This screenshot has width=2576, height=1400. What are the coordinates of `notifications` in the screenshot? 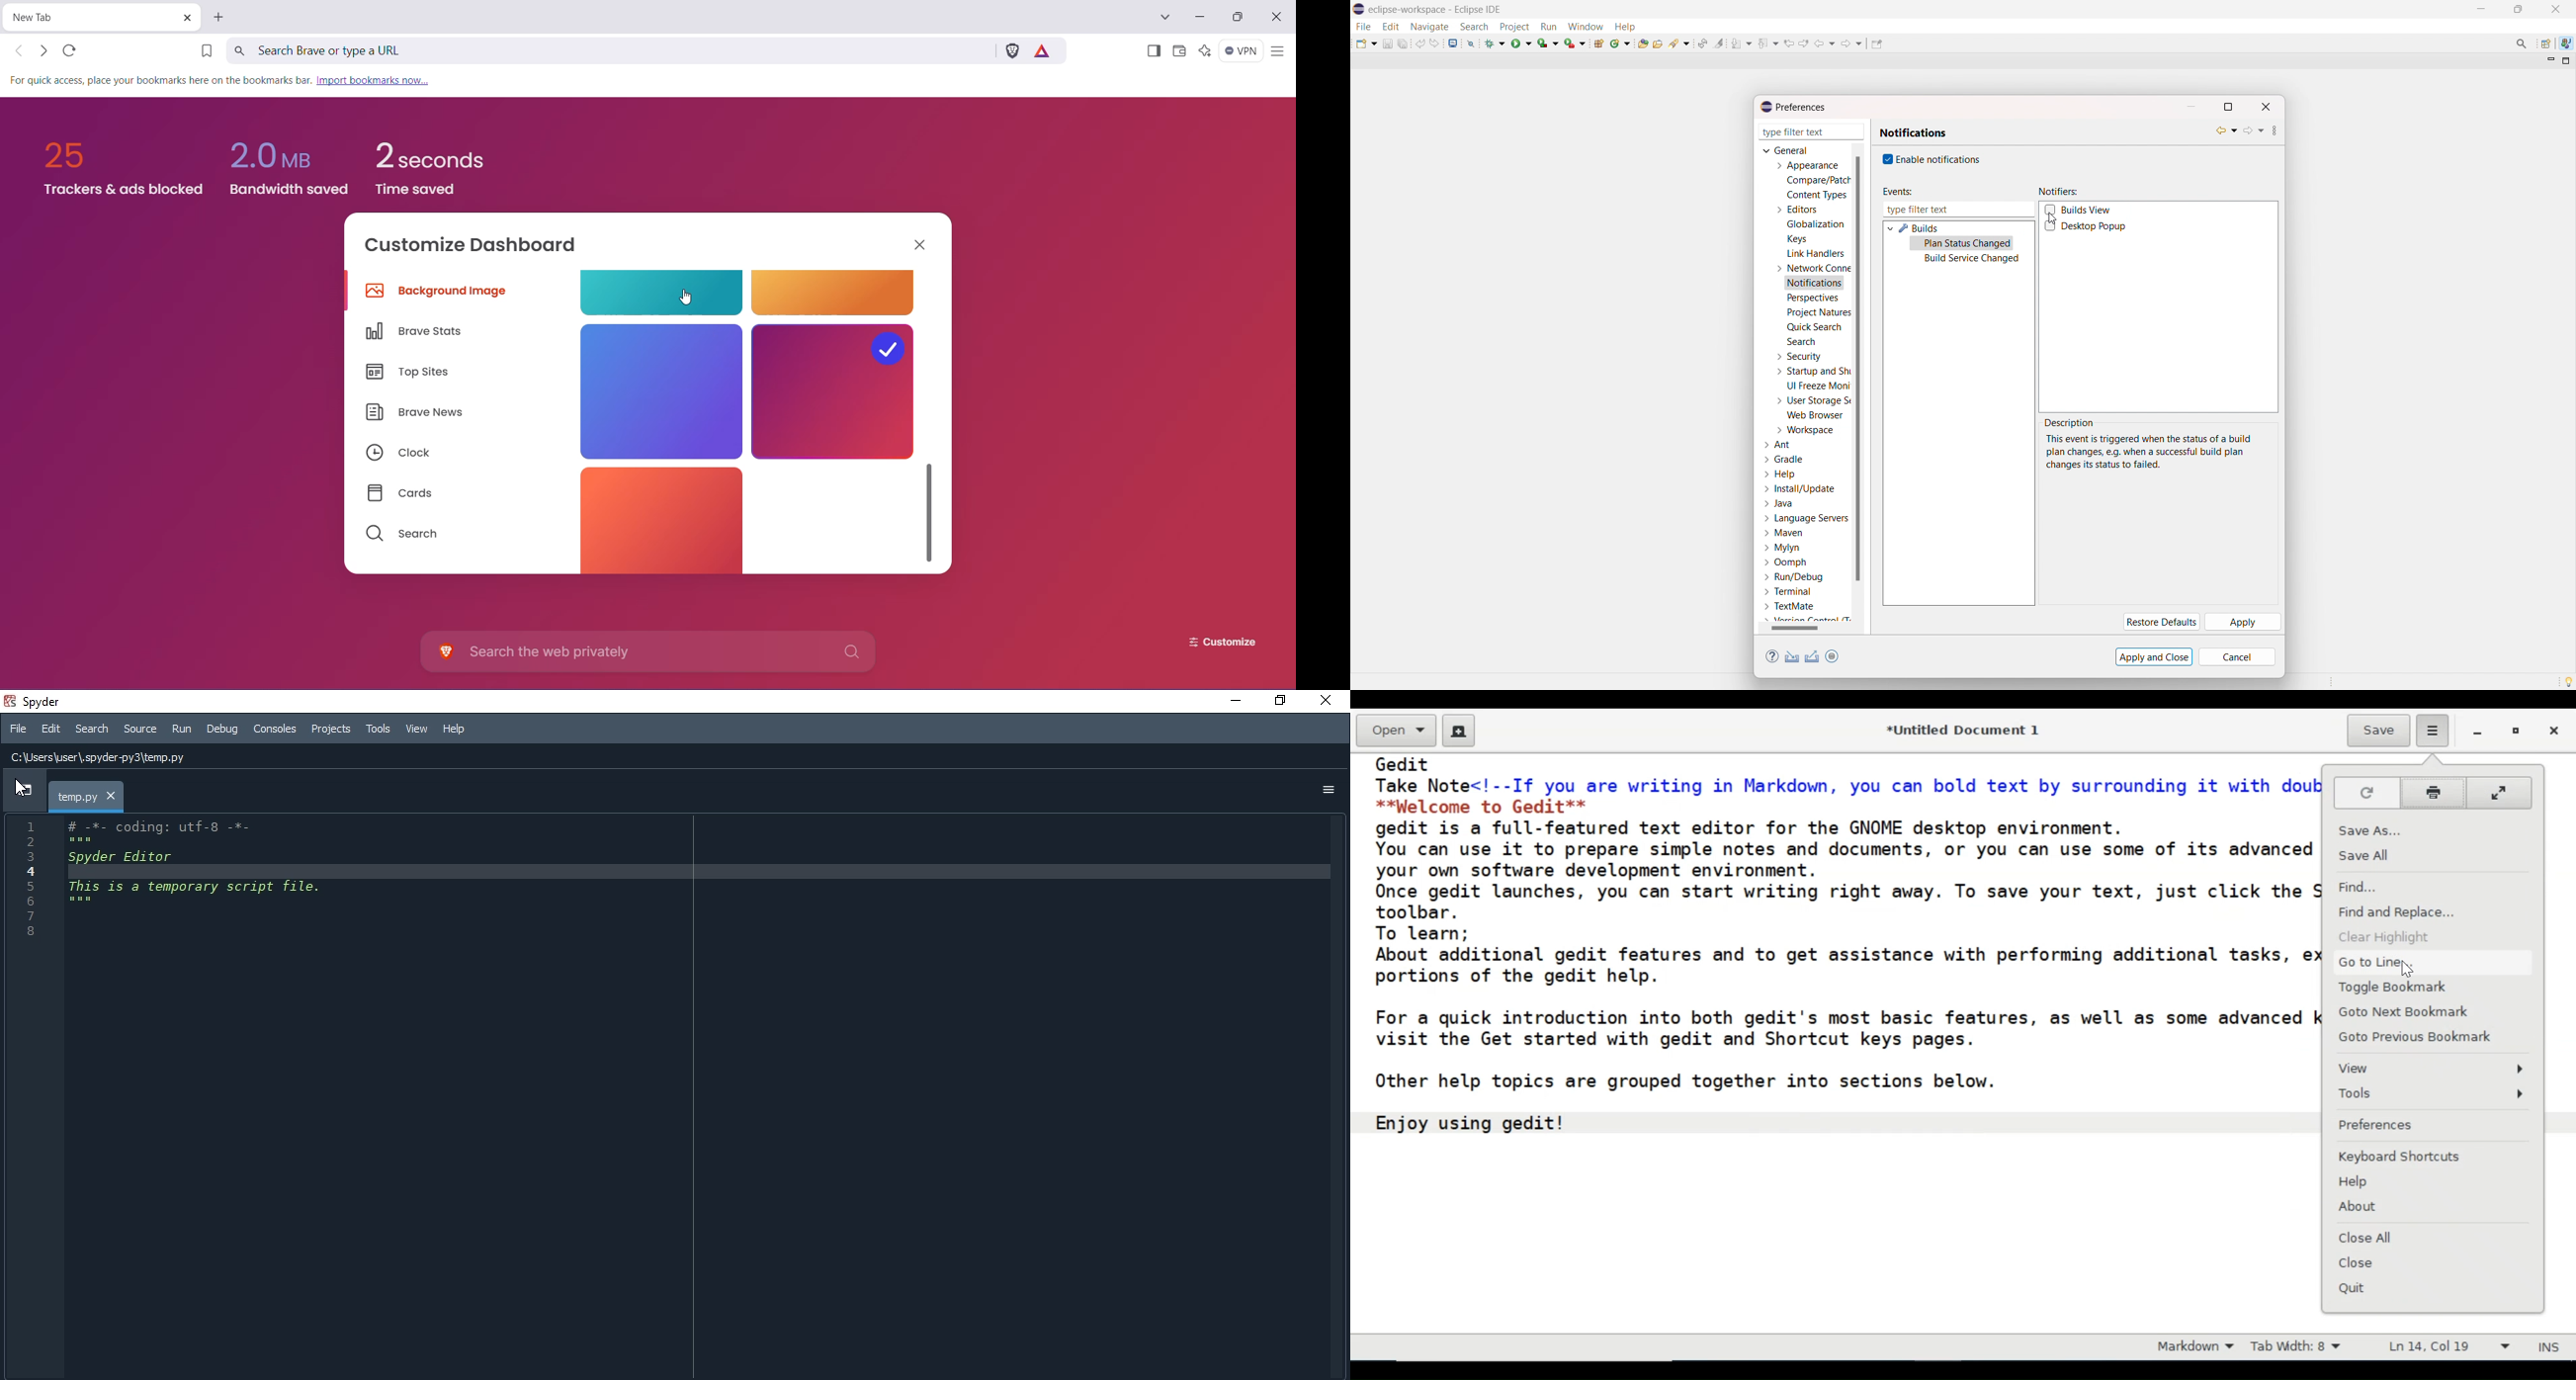 It's located at (1815, 284).